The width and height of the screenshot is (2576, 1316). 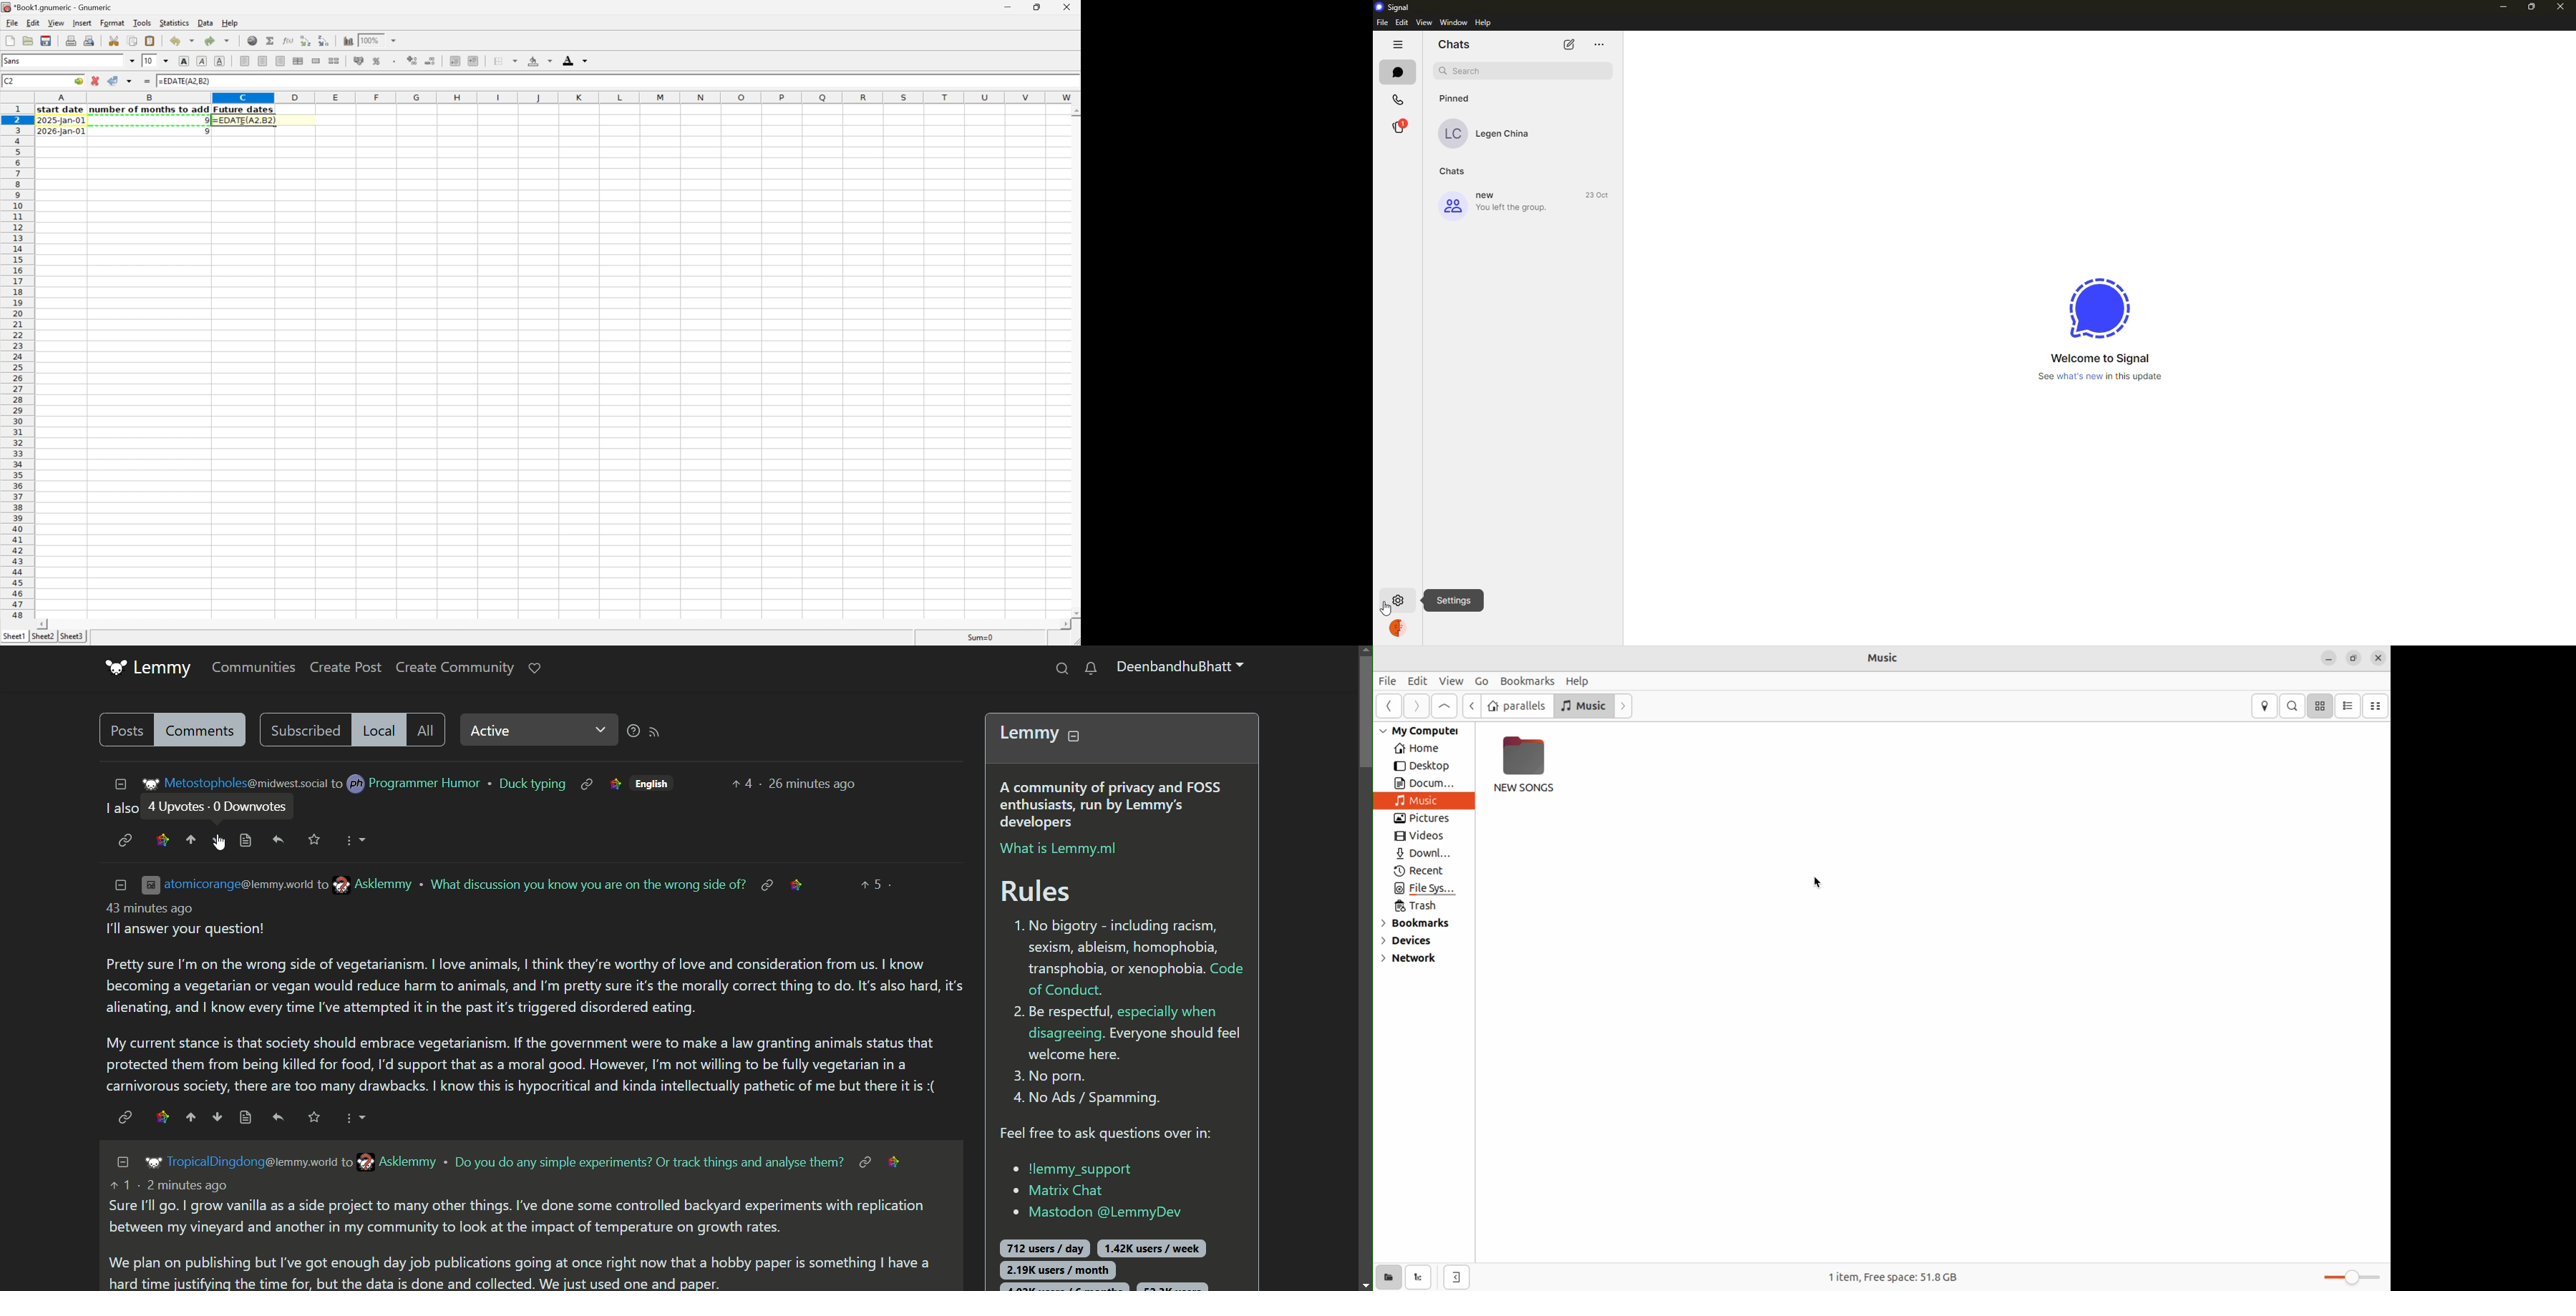 I want to click on Open a file, so click(x=27, y=41).